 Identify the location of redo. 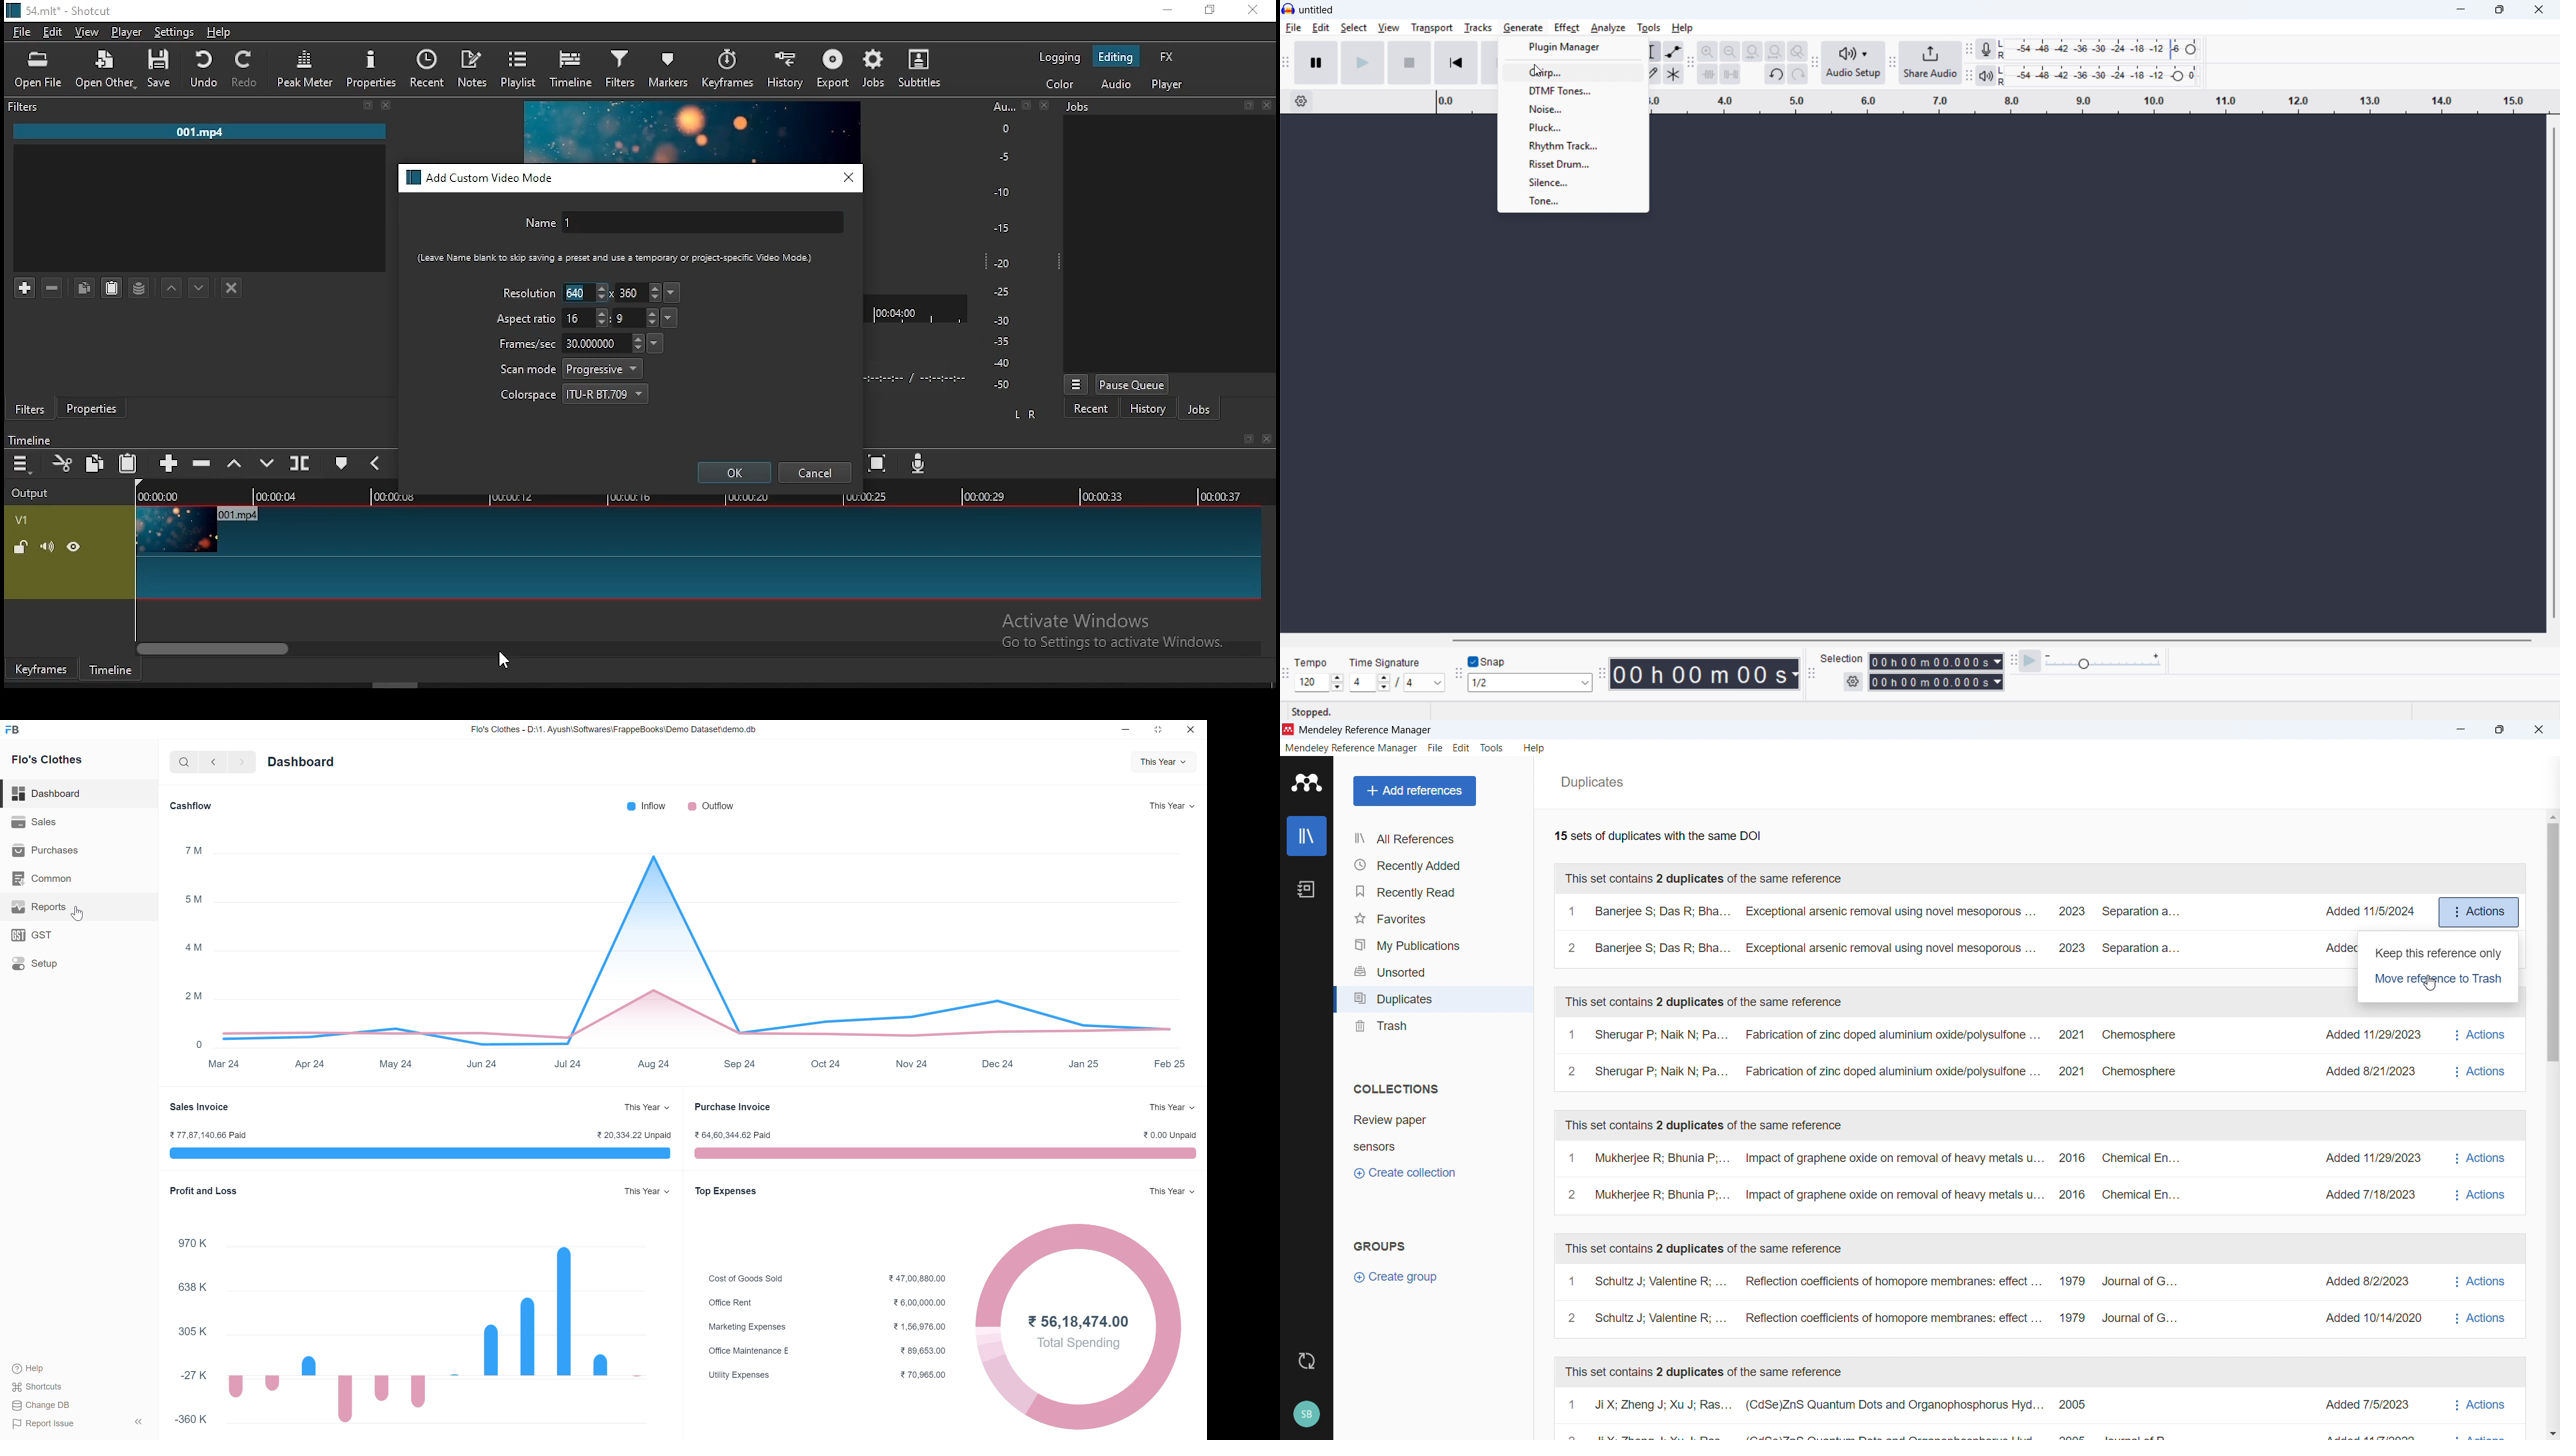
(247, 69).